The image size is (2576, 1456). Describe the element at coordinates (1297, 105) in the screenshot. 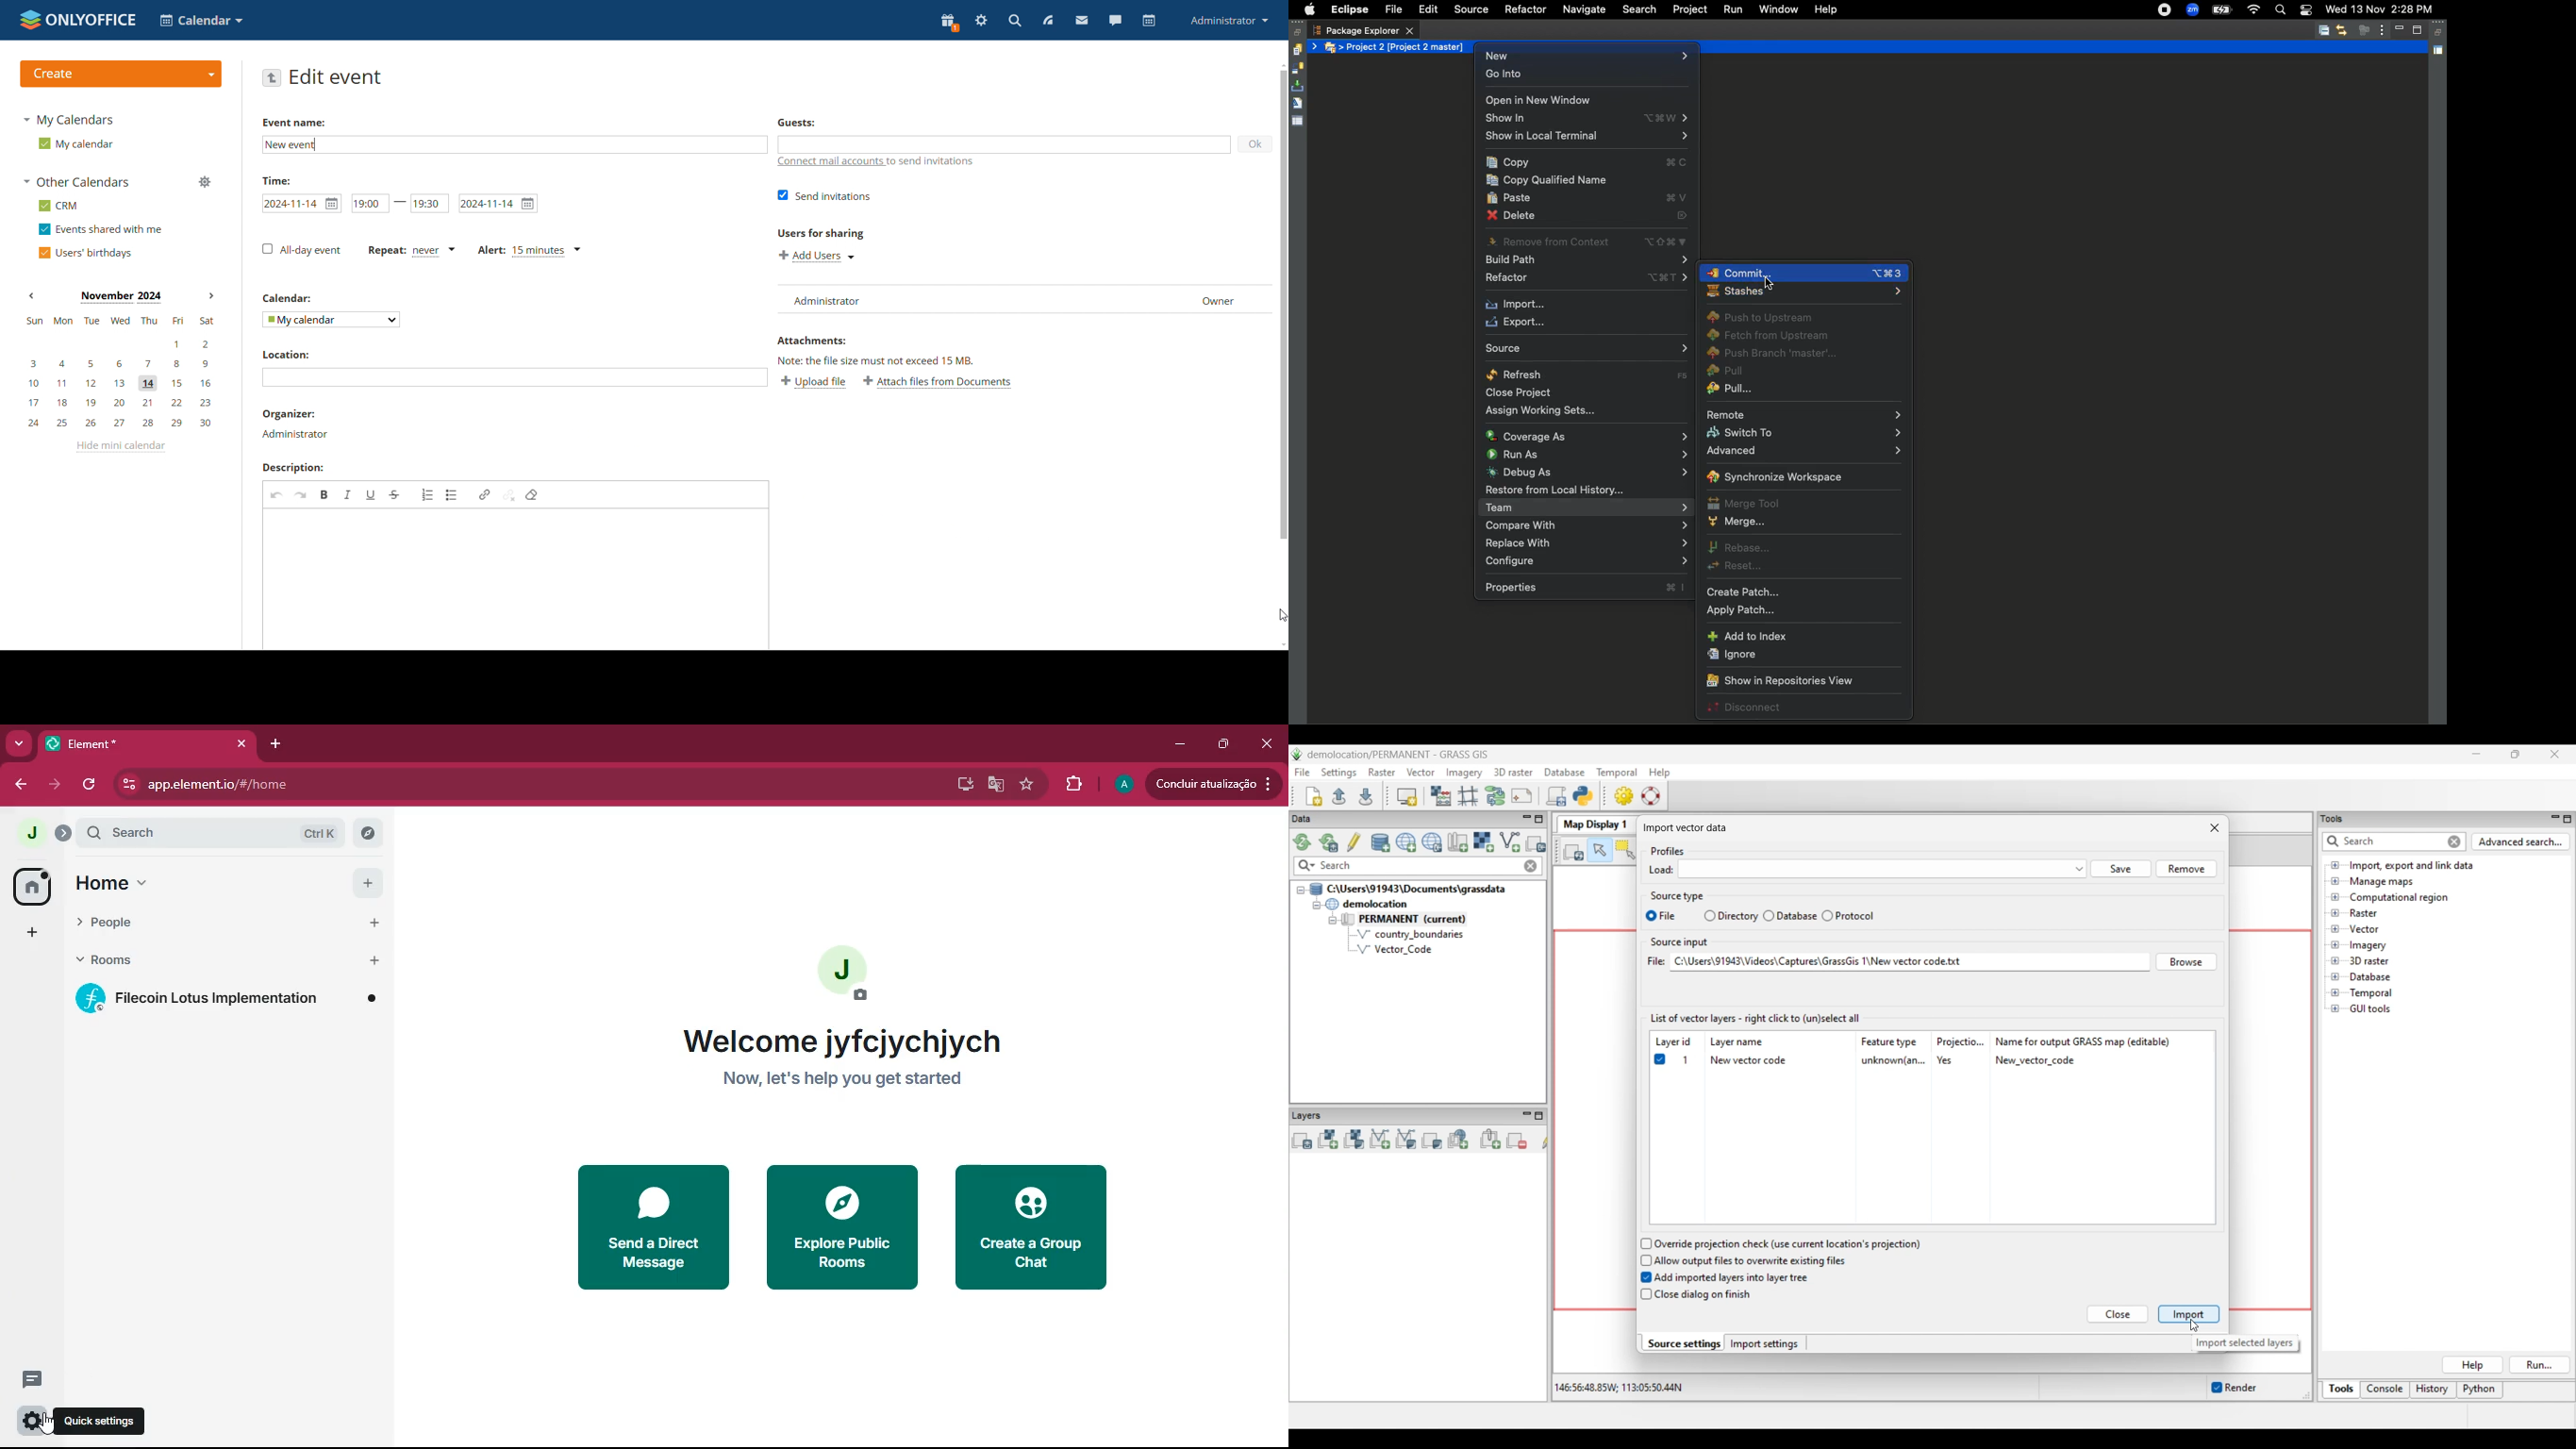

I see `Git reflog` at that location.